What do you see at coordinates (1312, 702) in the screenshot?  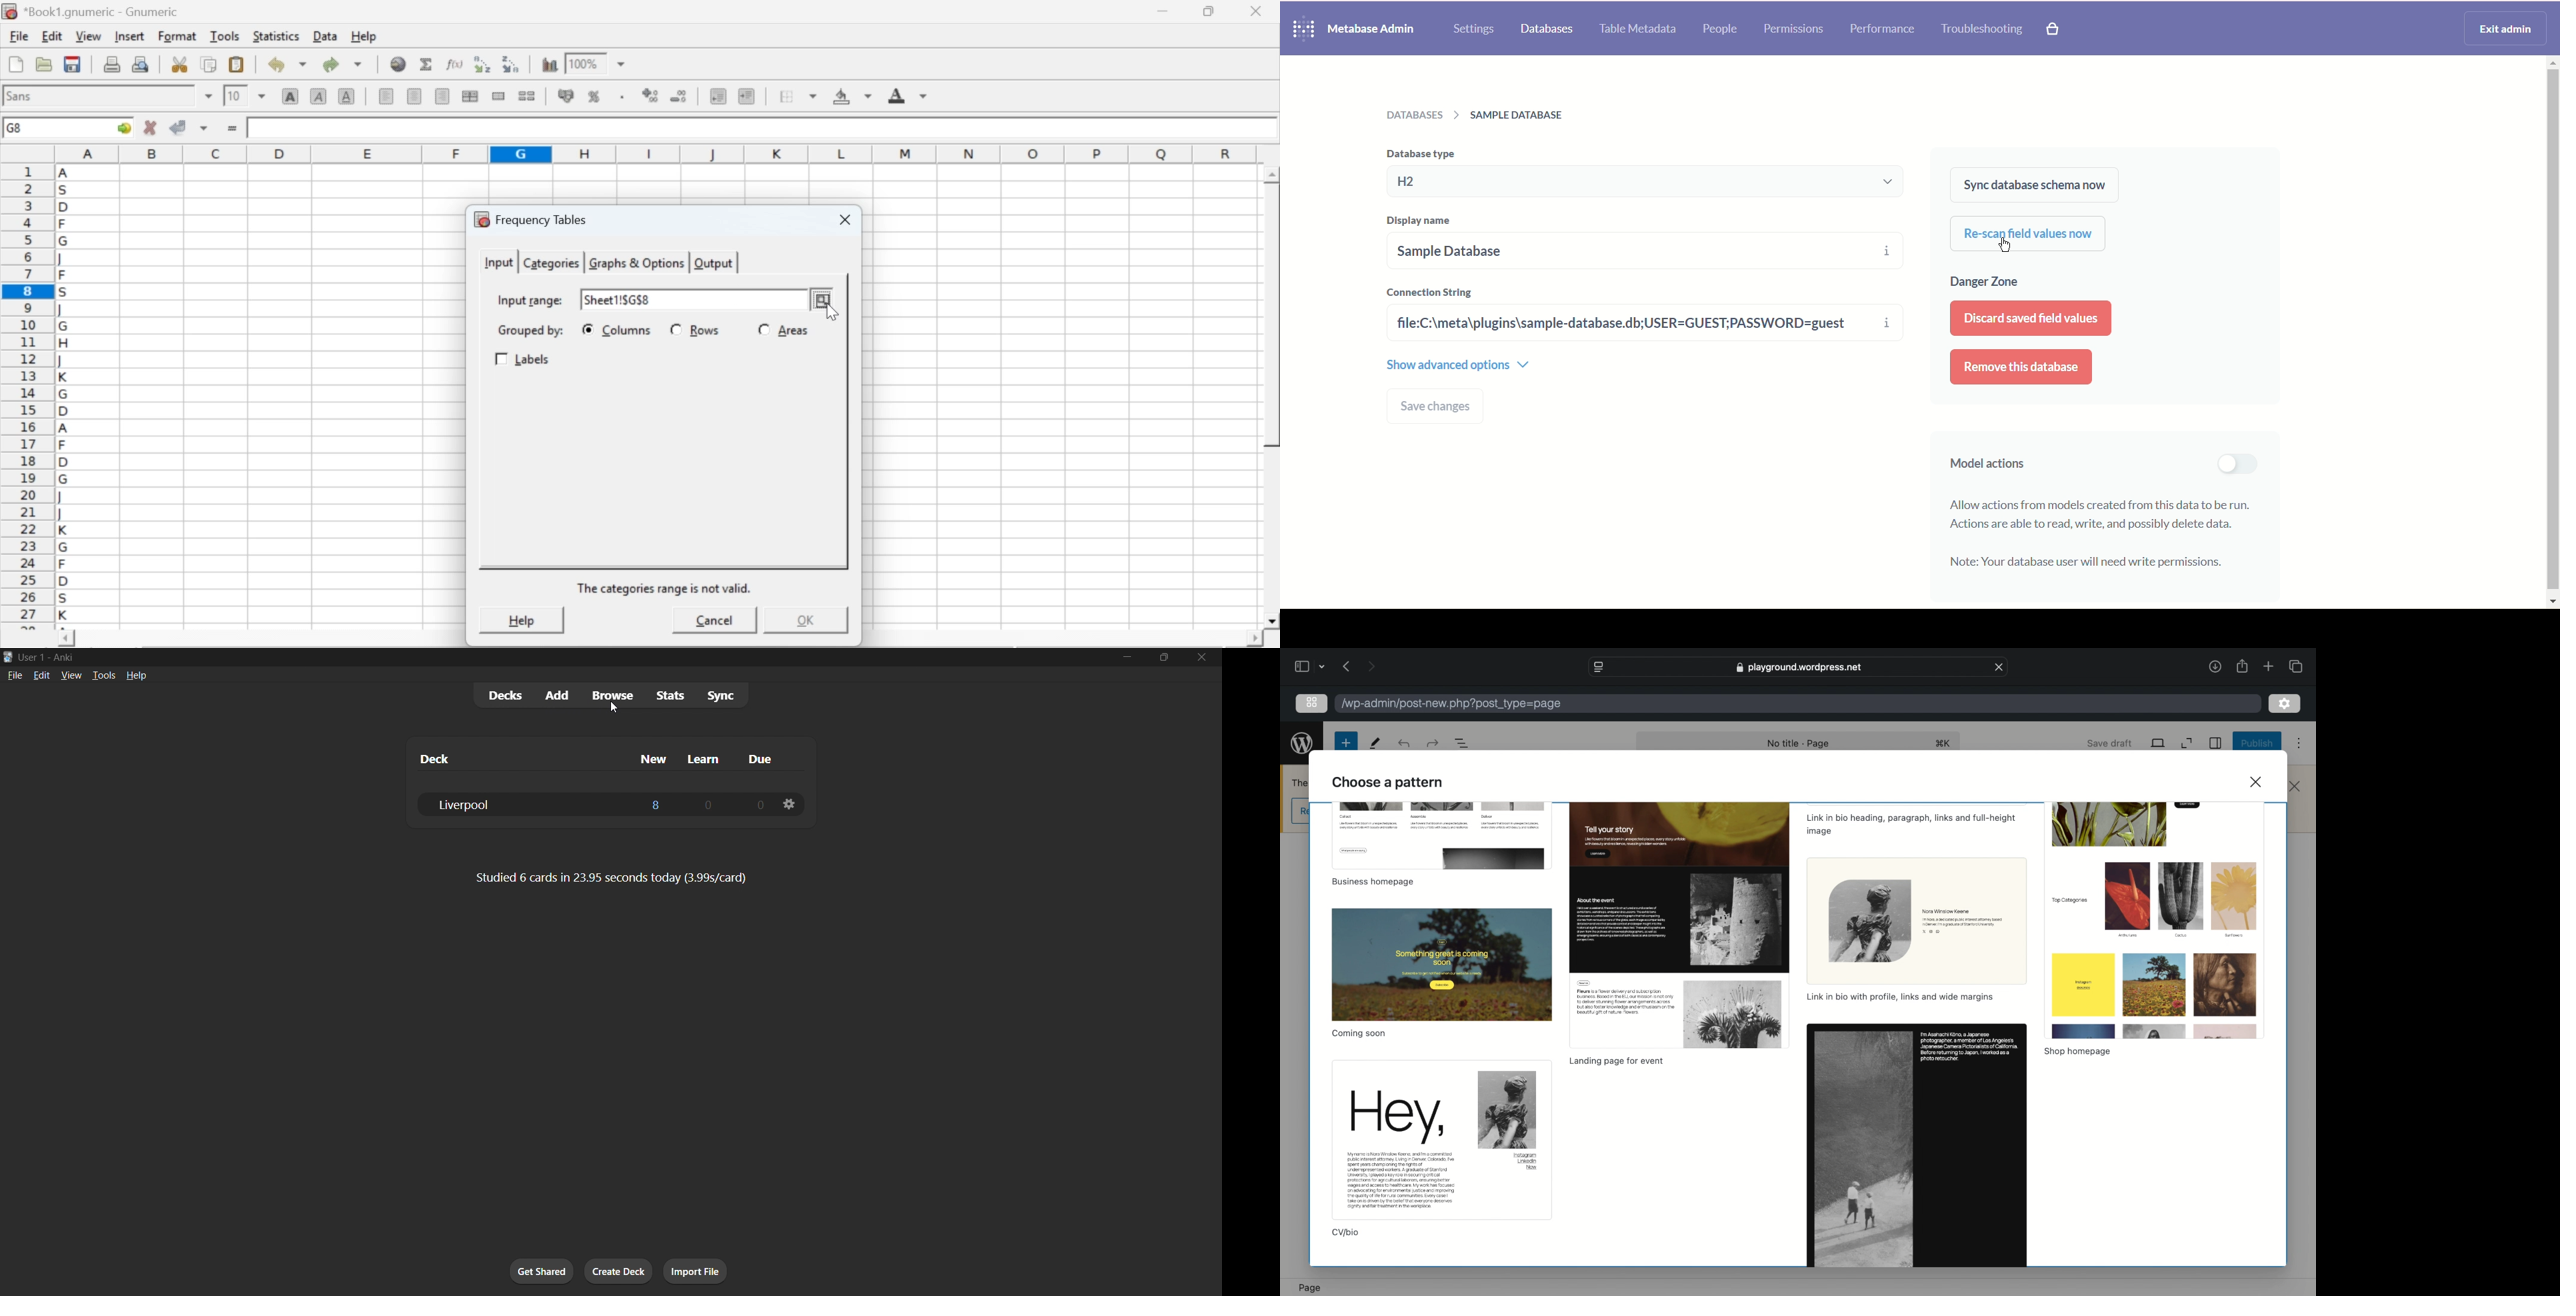 I see `grid  view` at bounding box center [1312, 702].